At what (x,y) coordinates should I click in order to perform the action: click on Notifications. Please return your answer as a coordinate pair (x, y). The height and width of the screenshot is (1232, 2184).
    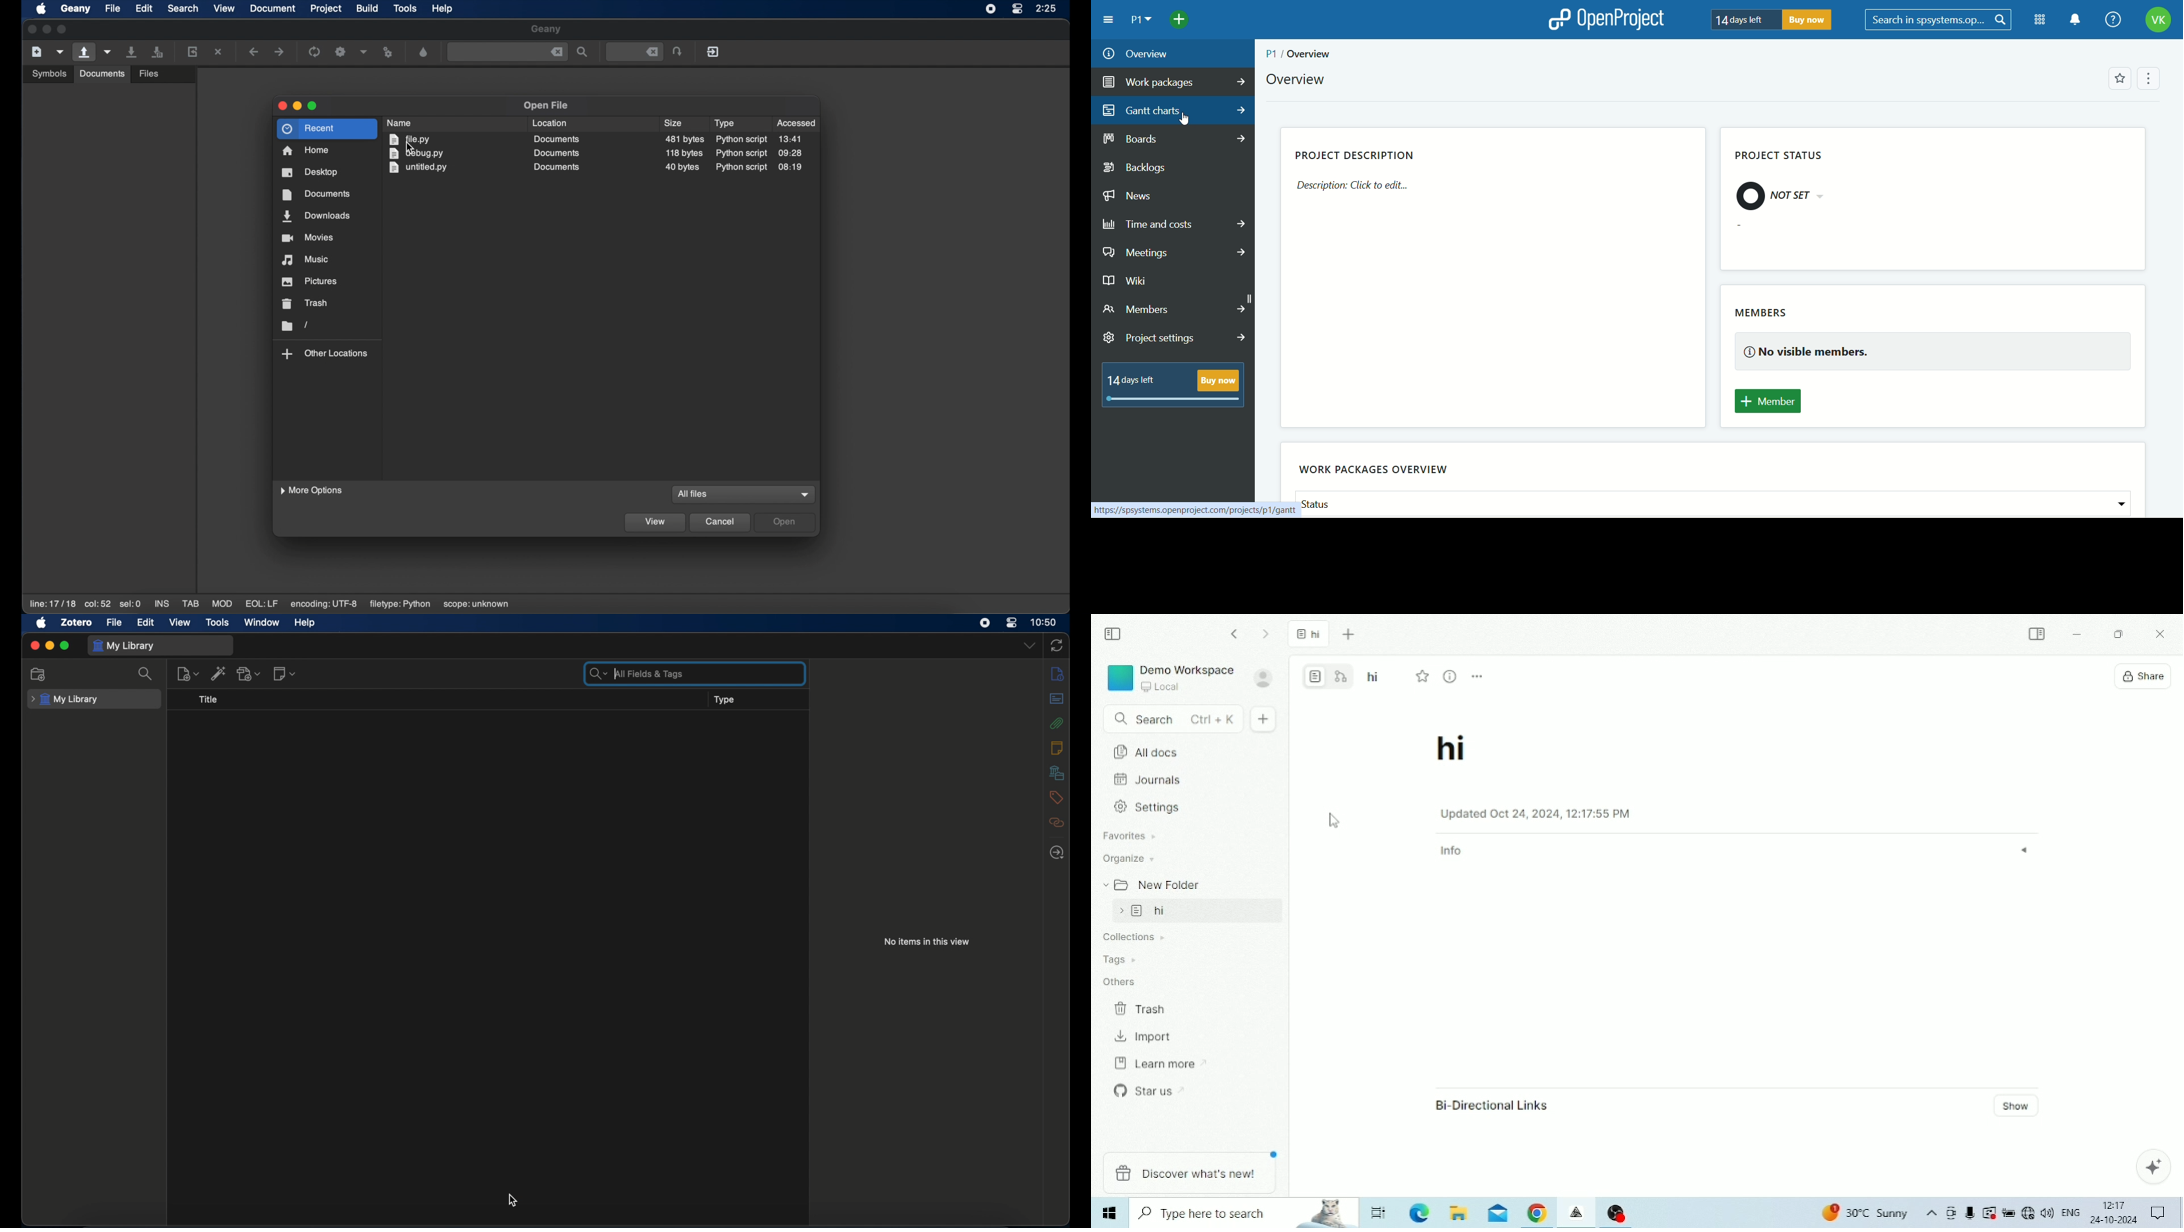
    Looking at the image, I should click on (2158, 1212).